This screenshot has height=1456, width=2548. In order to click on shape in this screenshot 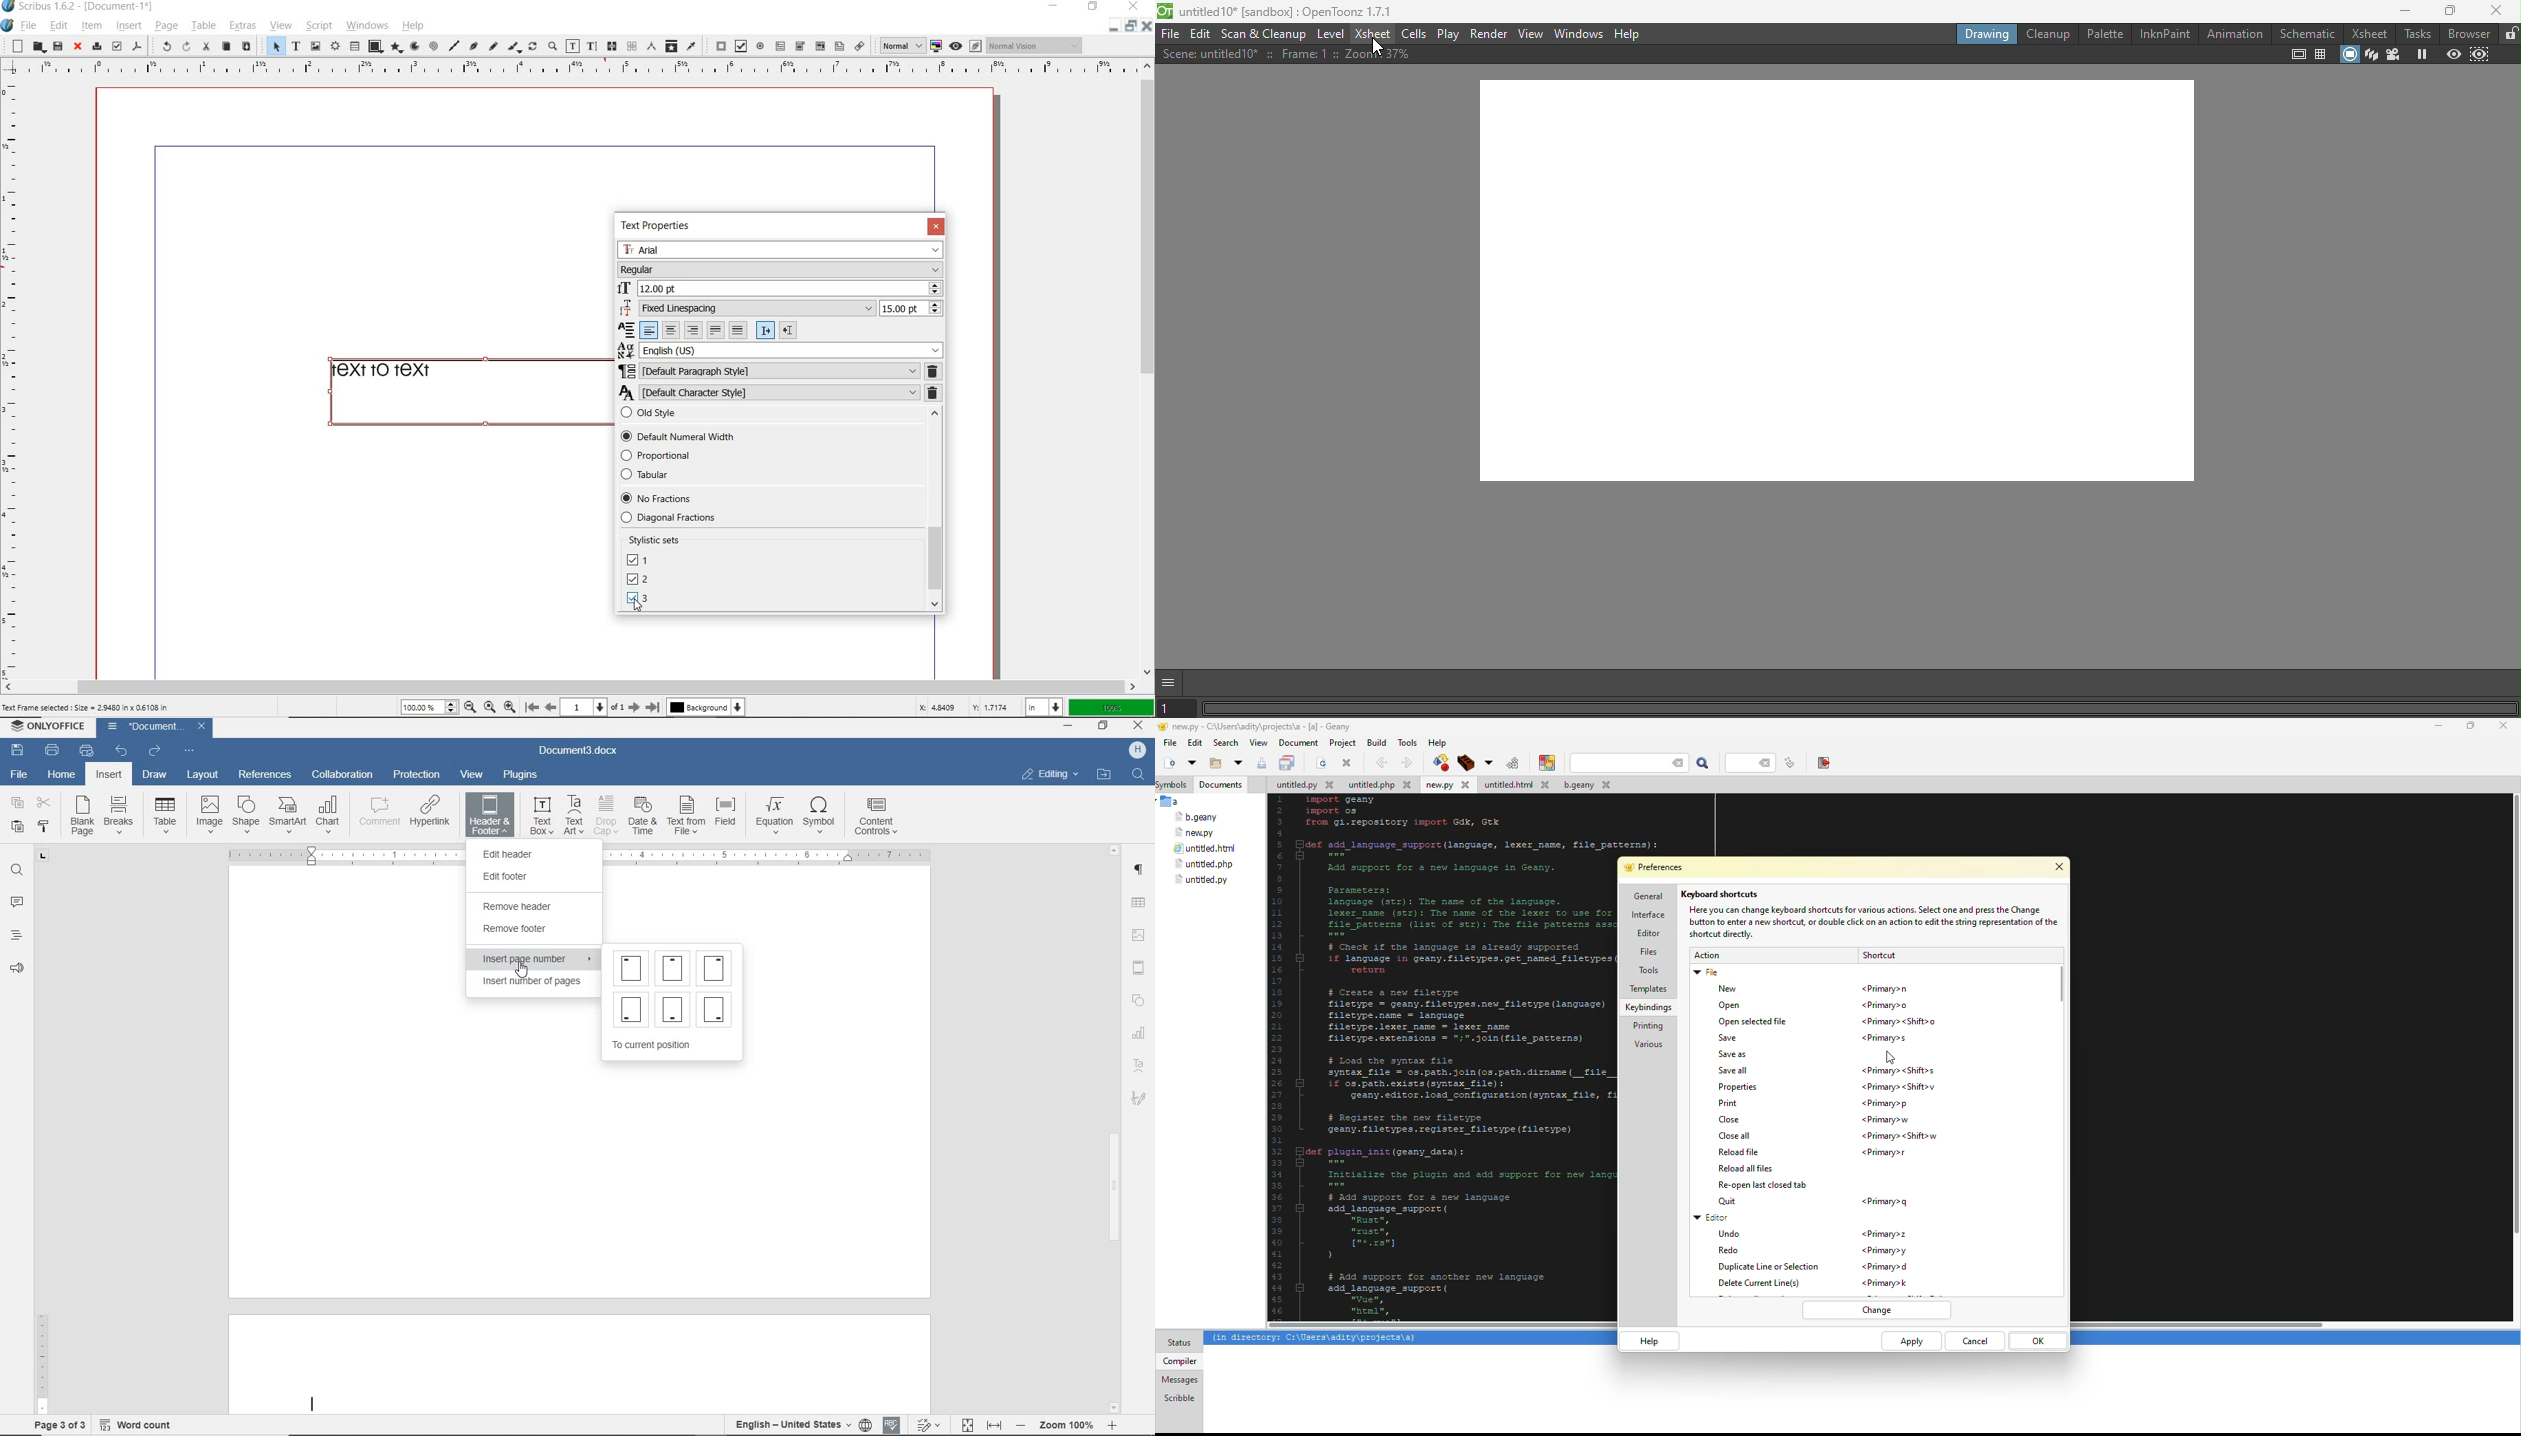, I will do `click(375, 47)`.